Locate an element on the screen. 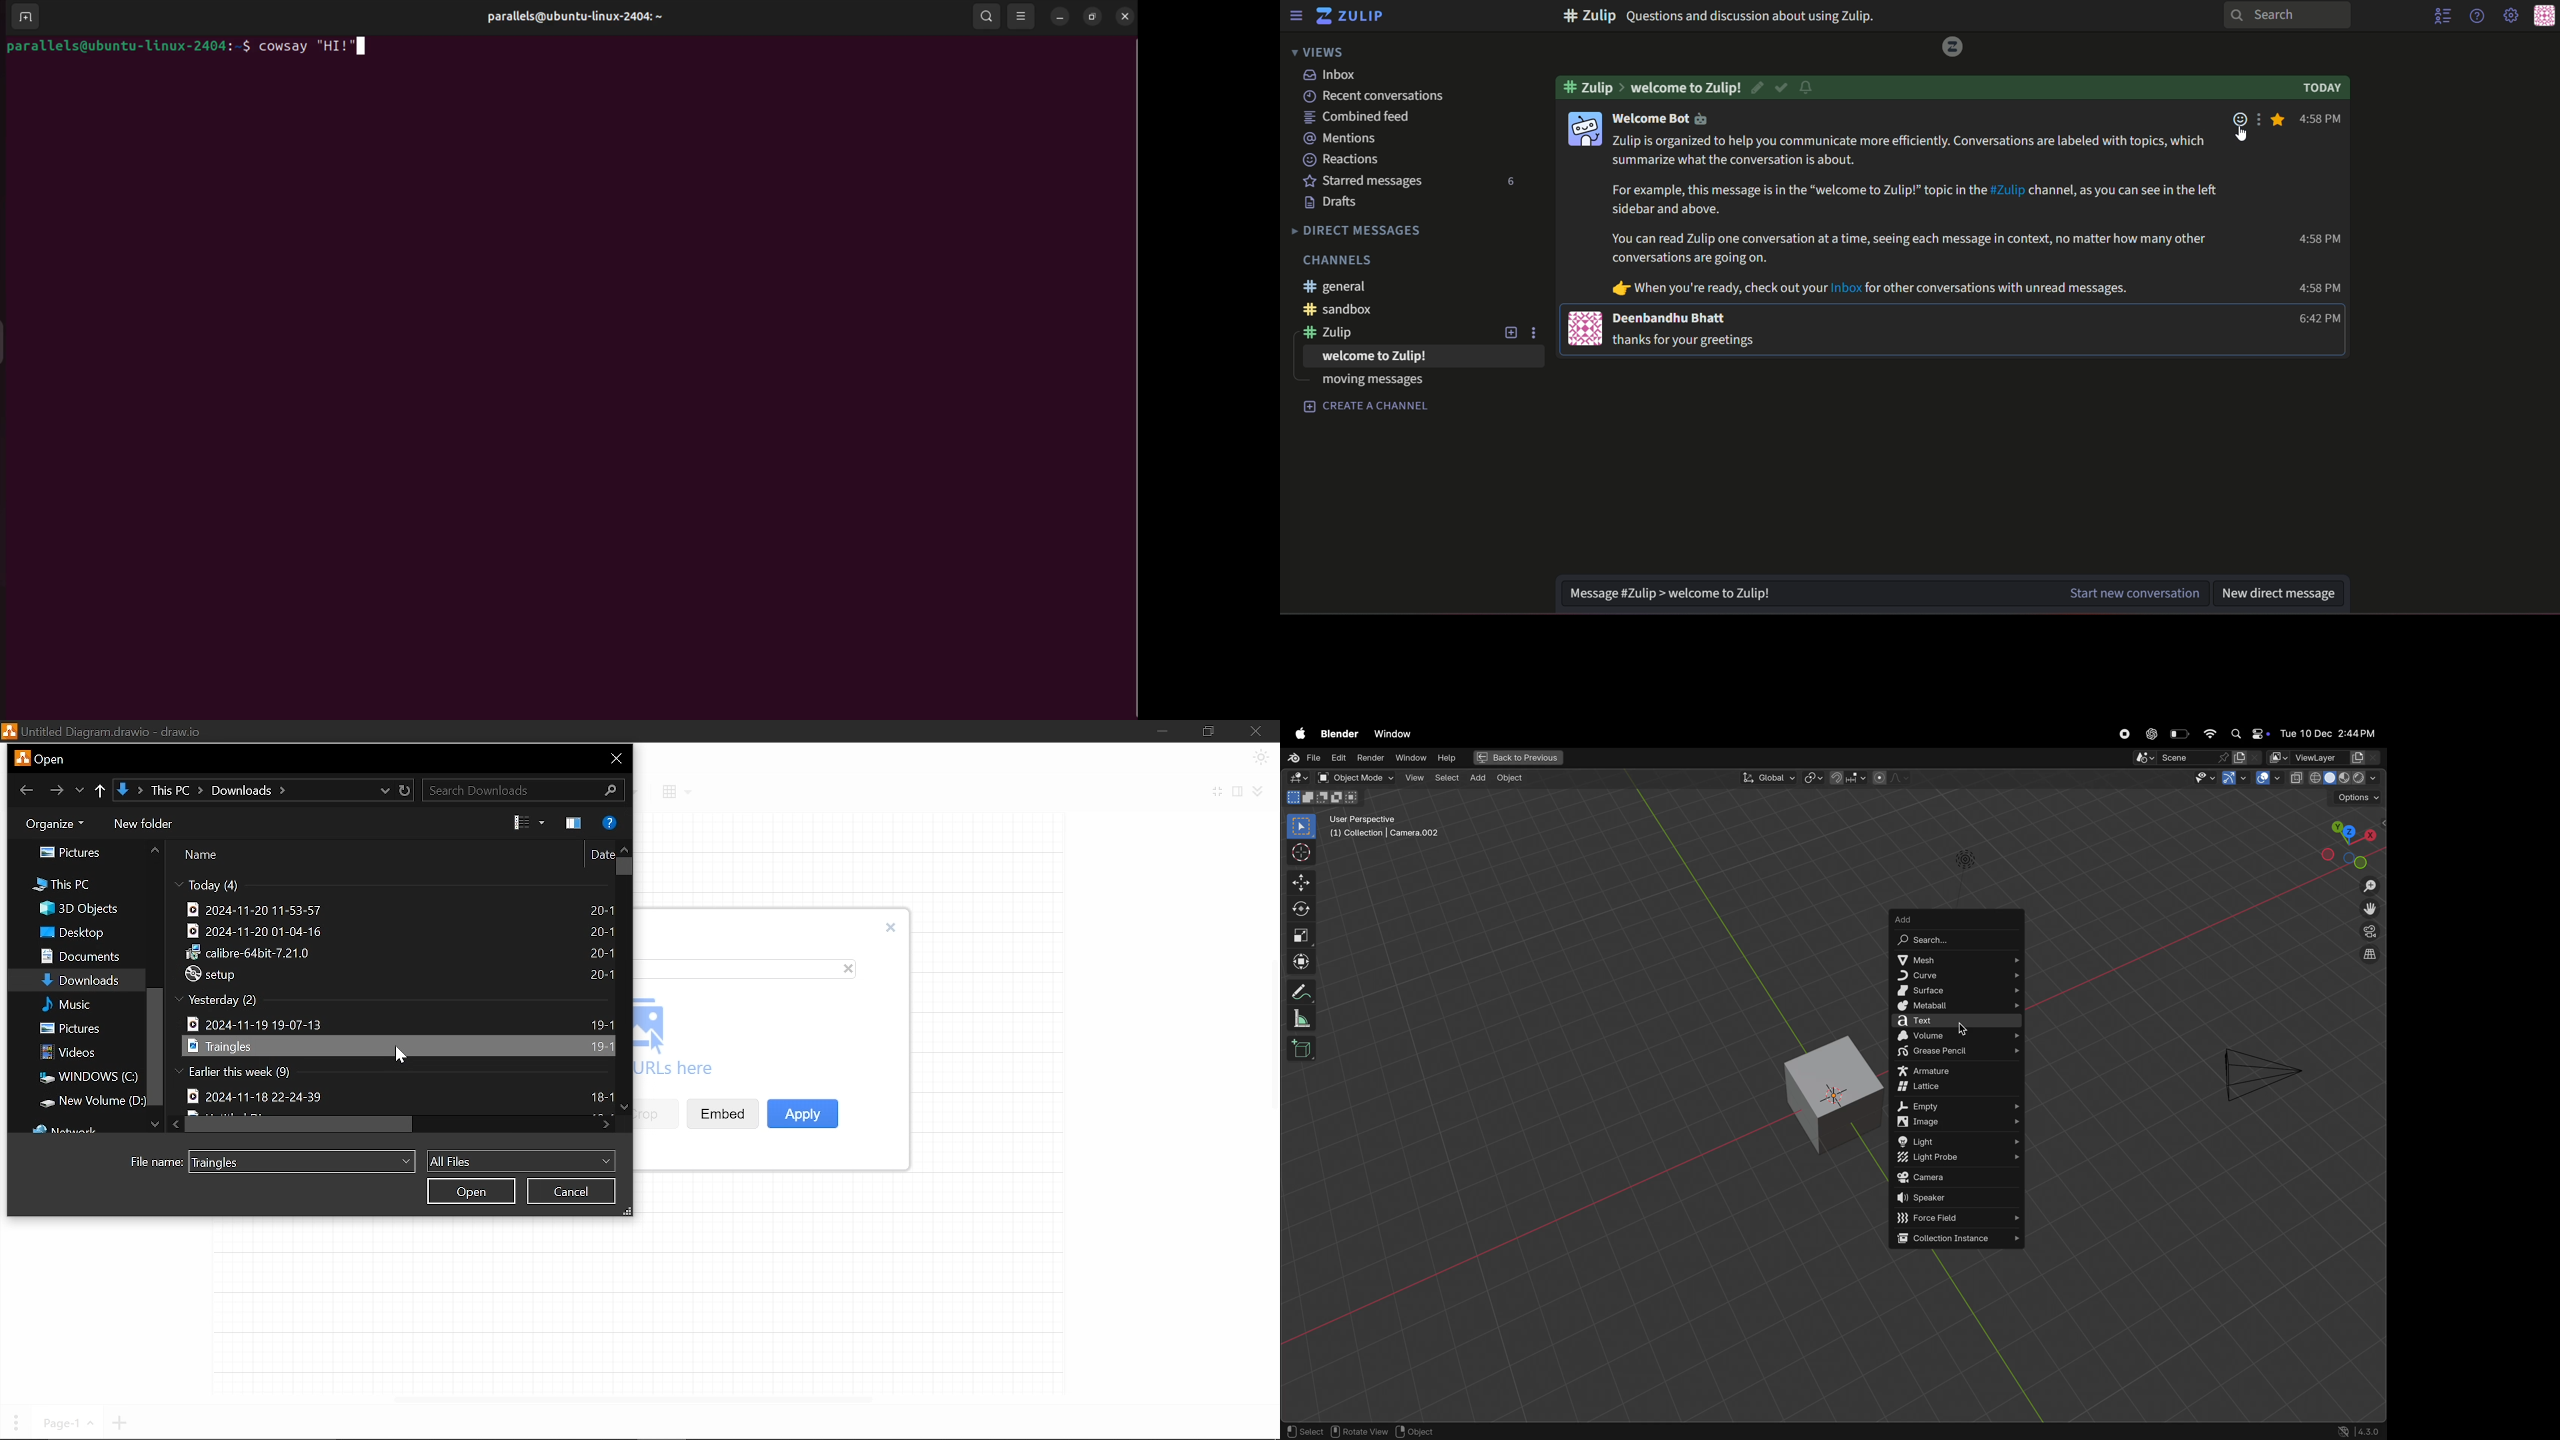 This screenshot has width=2576, height=1456. 20-1 is located at coordinates (603, 975).